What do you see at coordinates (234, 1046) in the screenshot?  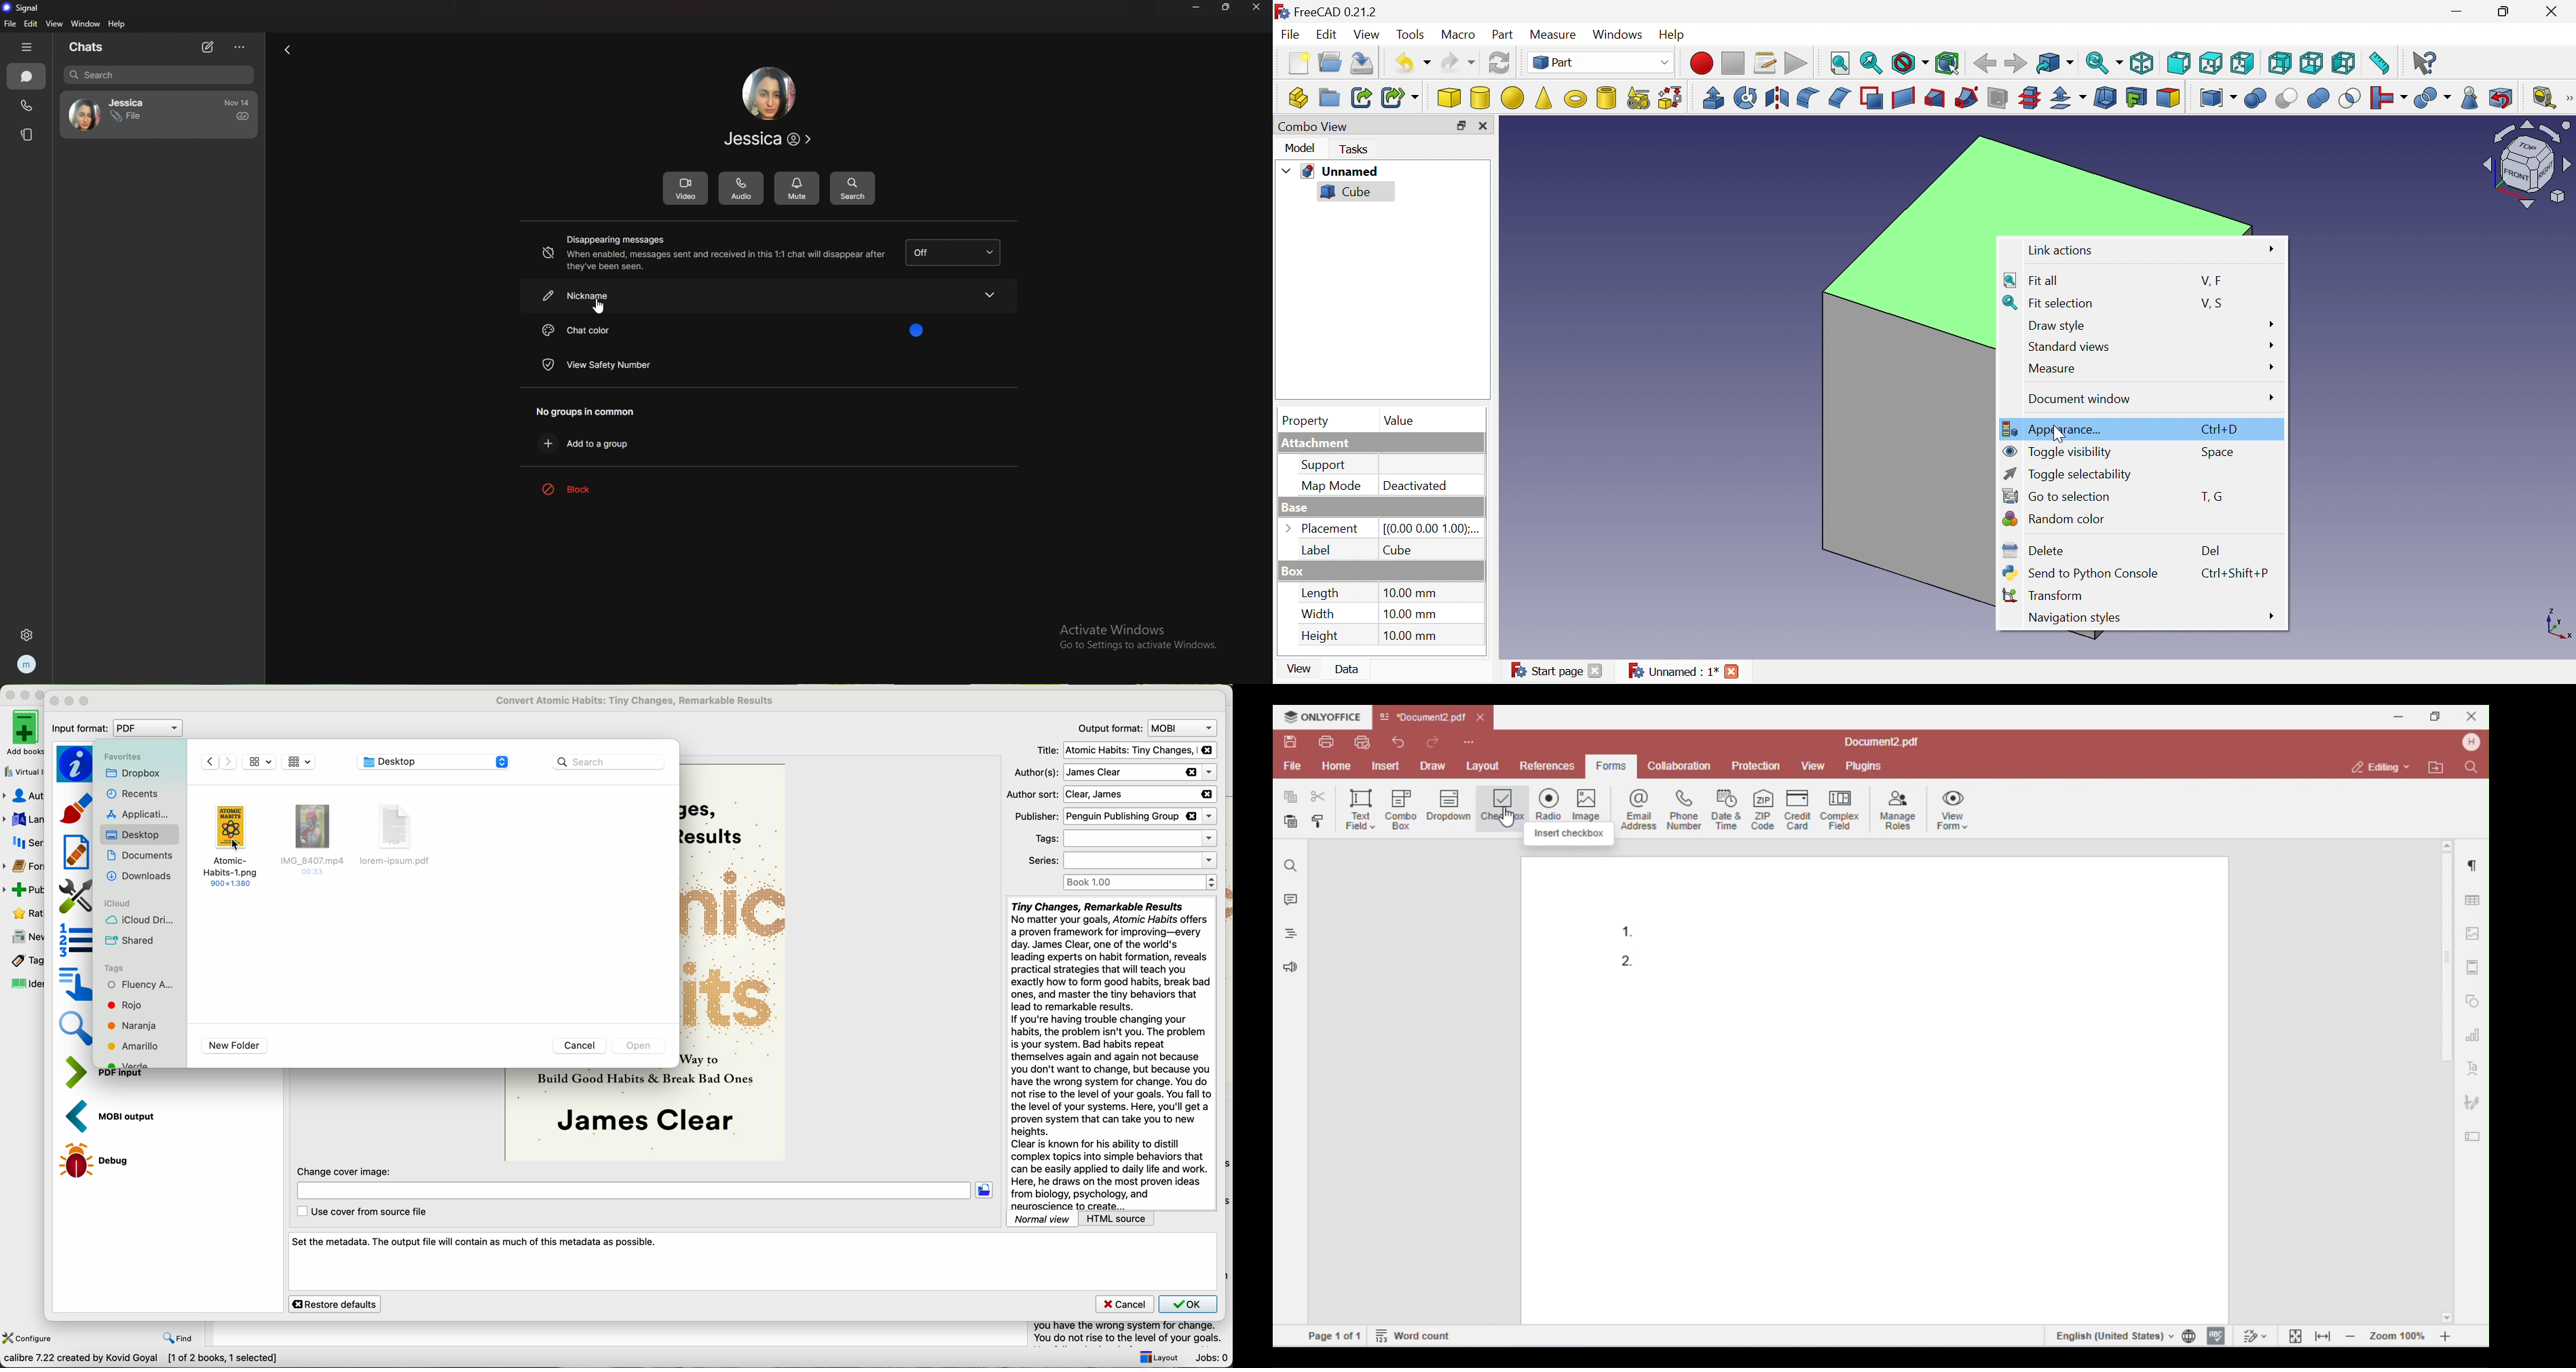 I see `new folder` at bounding box center [234, 1046].